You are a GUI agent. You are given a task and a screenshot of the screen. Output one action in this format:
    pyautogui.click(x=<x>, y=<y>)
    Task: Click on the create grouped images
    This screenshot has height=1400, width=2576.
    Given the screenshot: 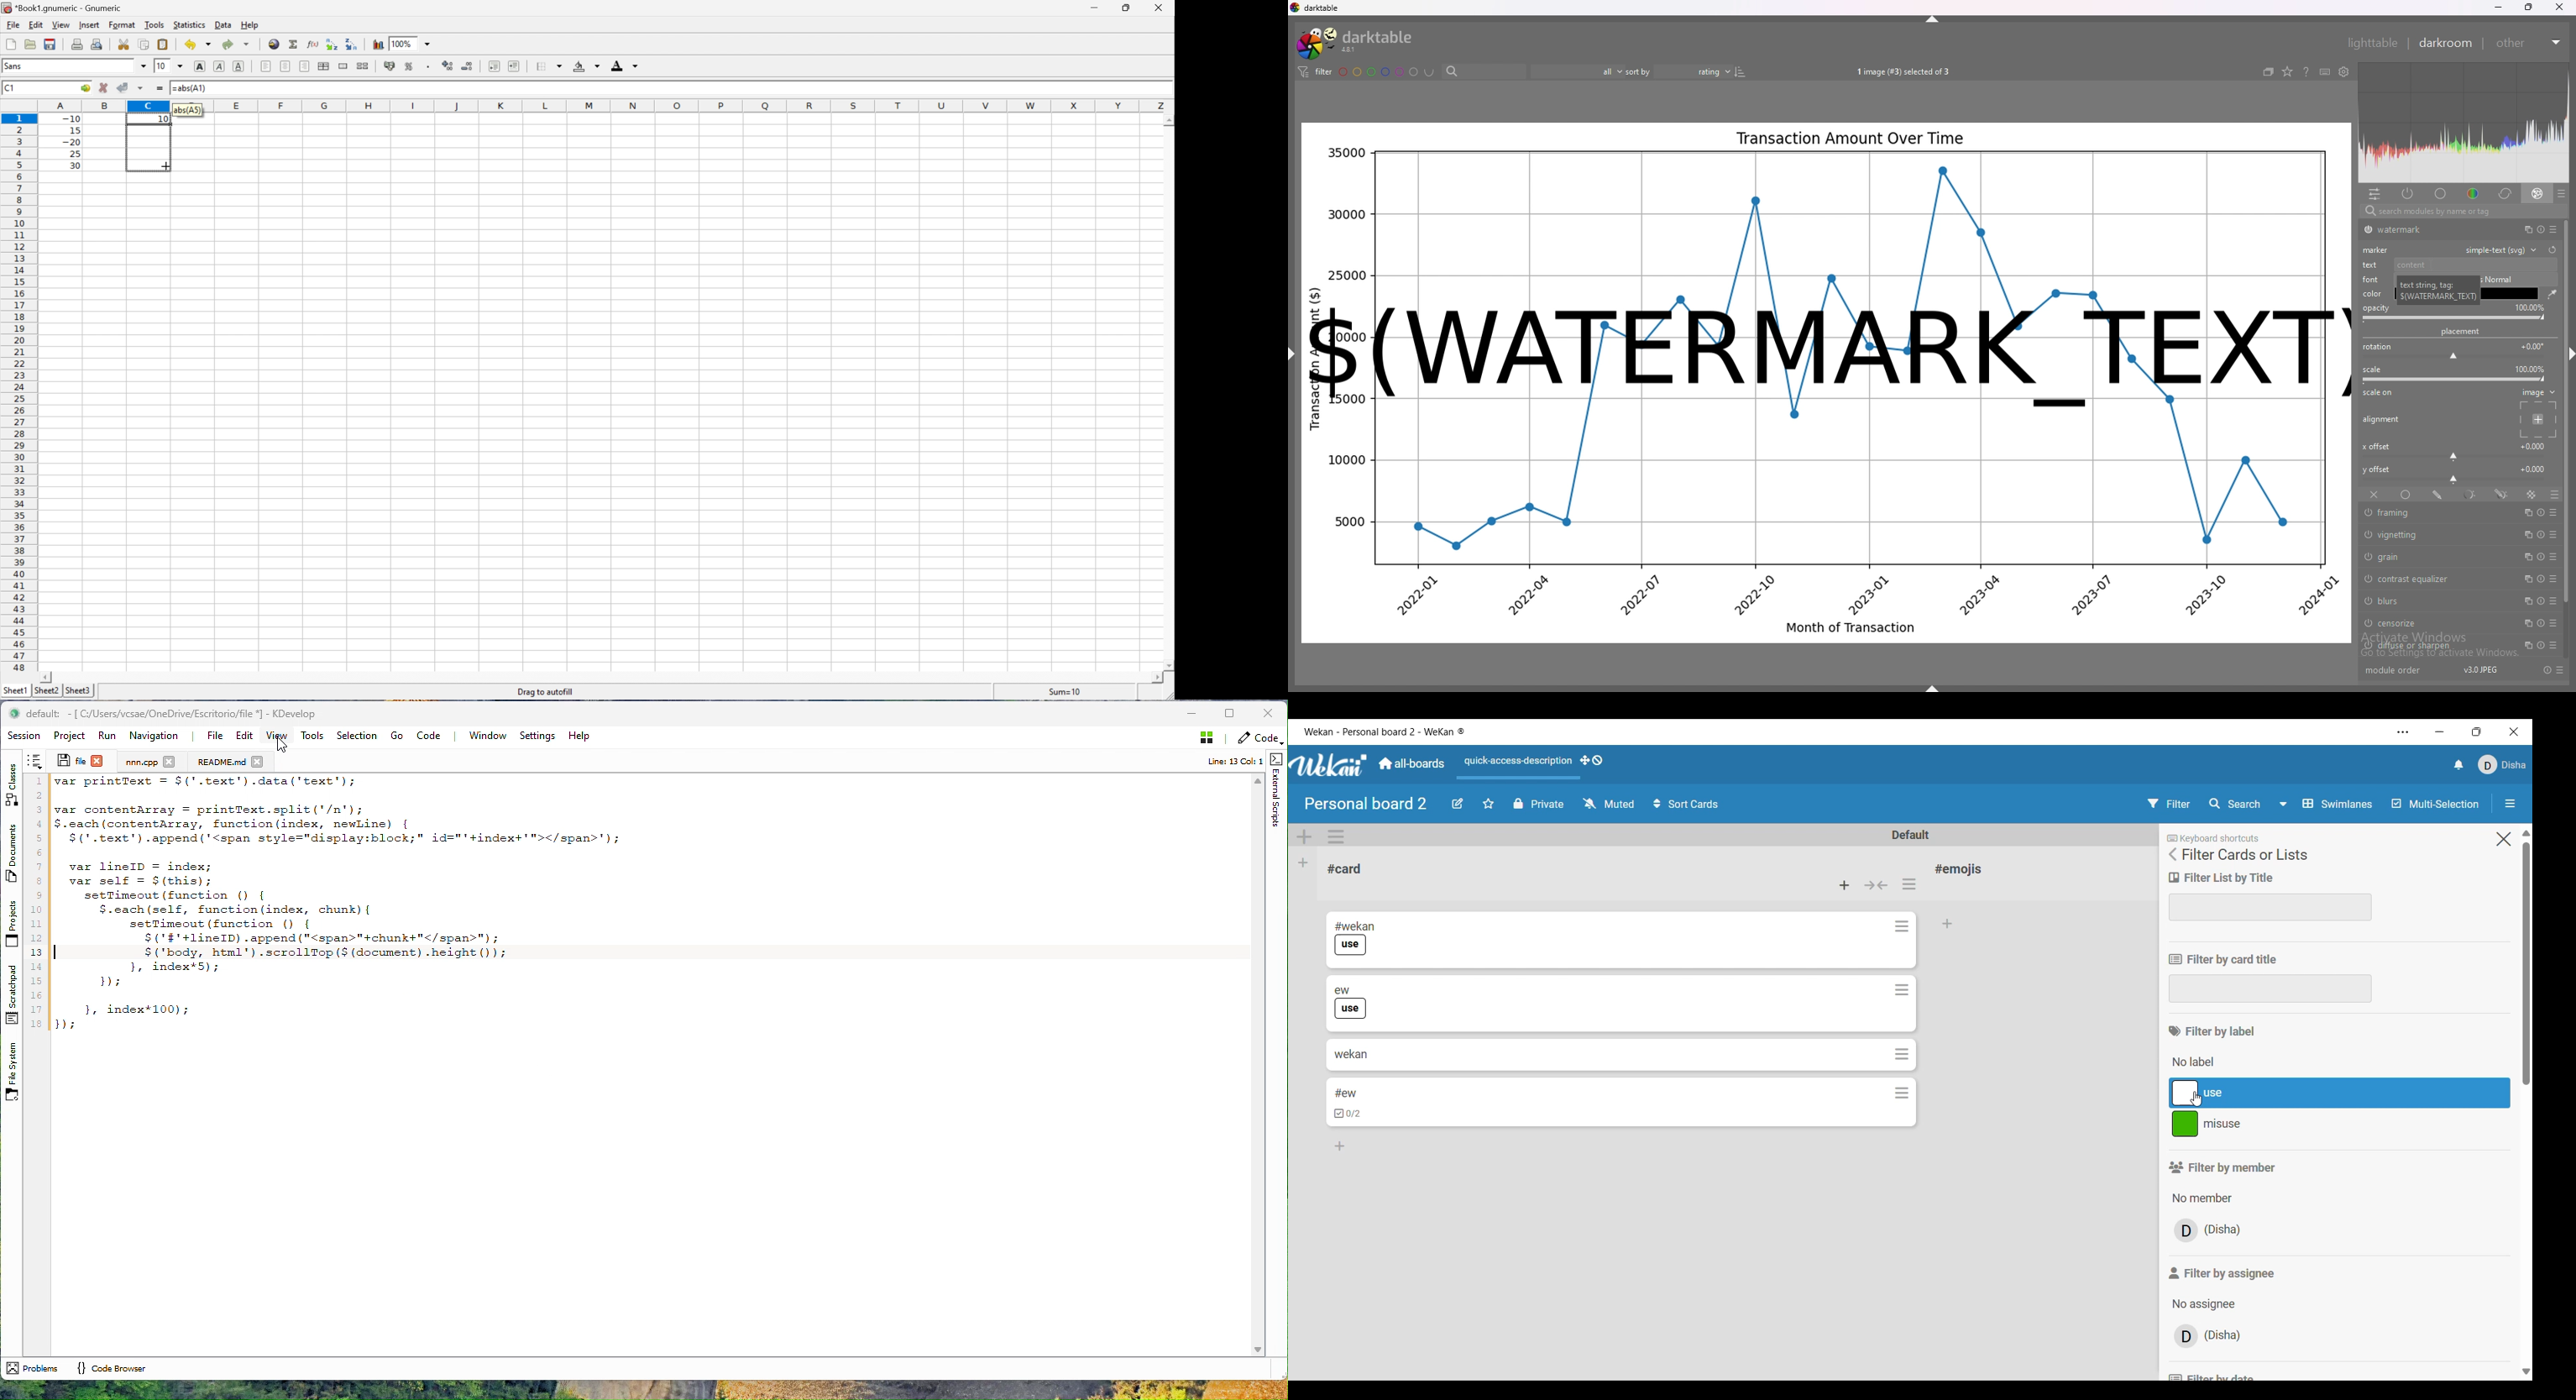 What is the action you would take?
    pyautogui.click(x=2269, y=72)
    